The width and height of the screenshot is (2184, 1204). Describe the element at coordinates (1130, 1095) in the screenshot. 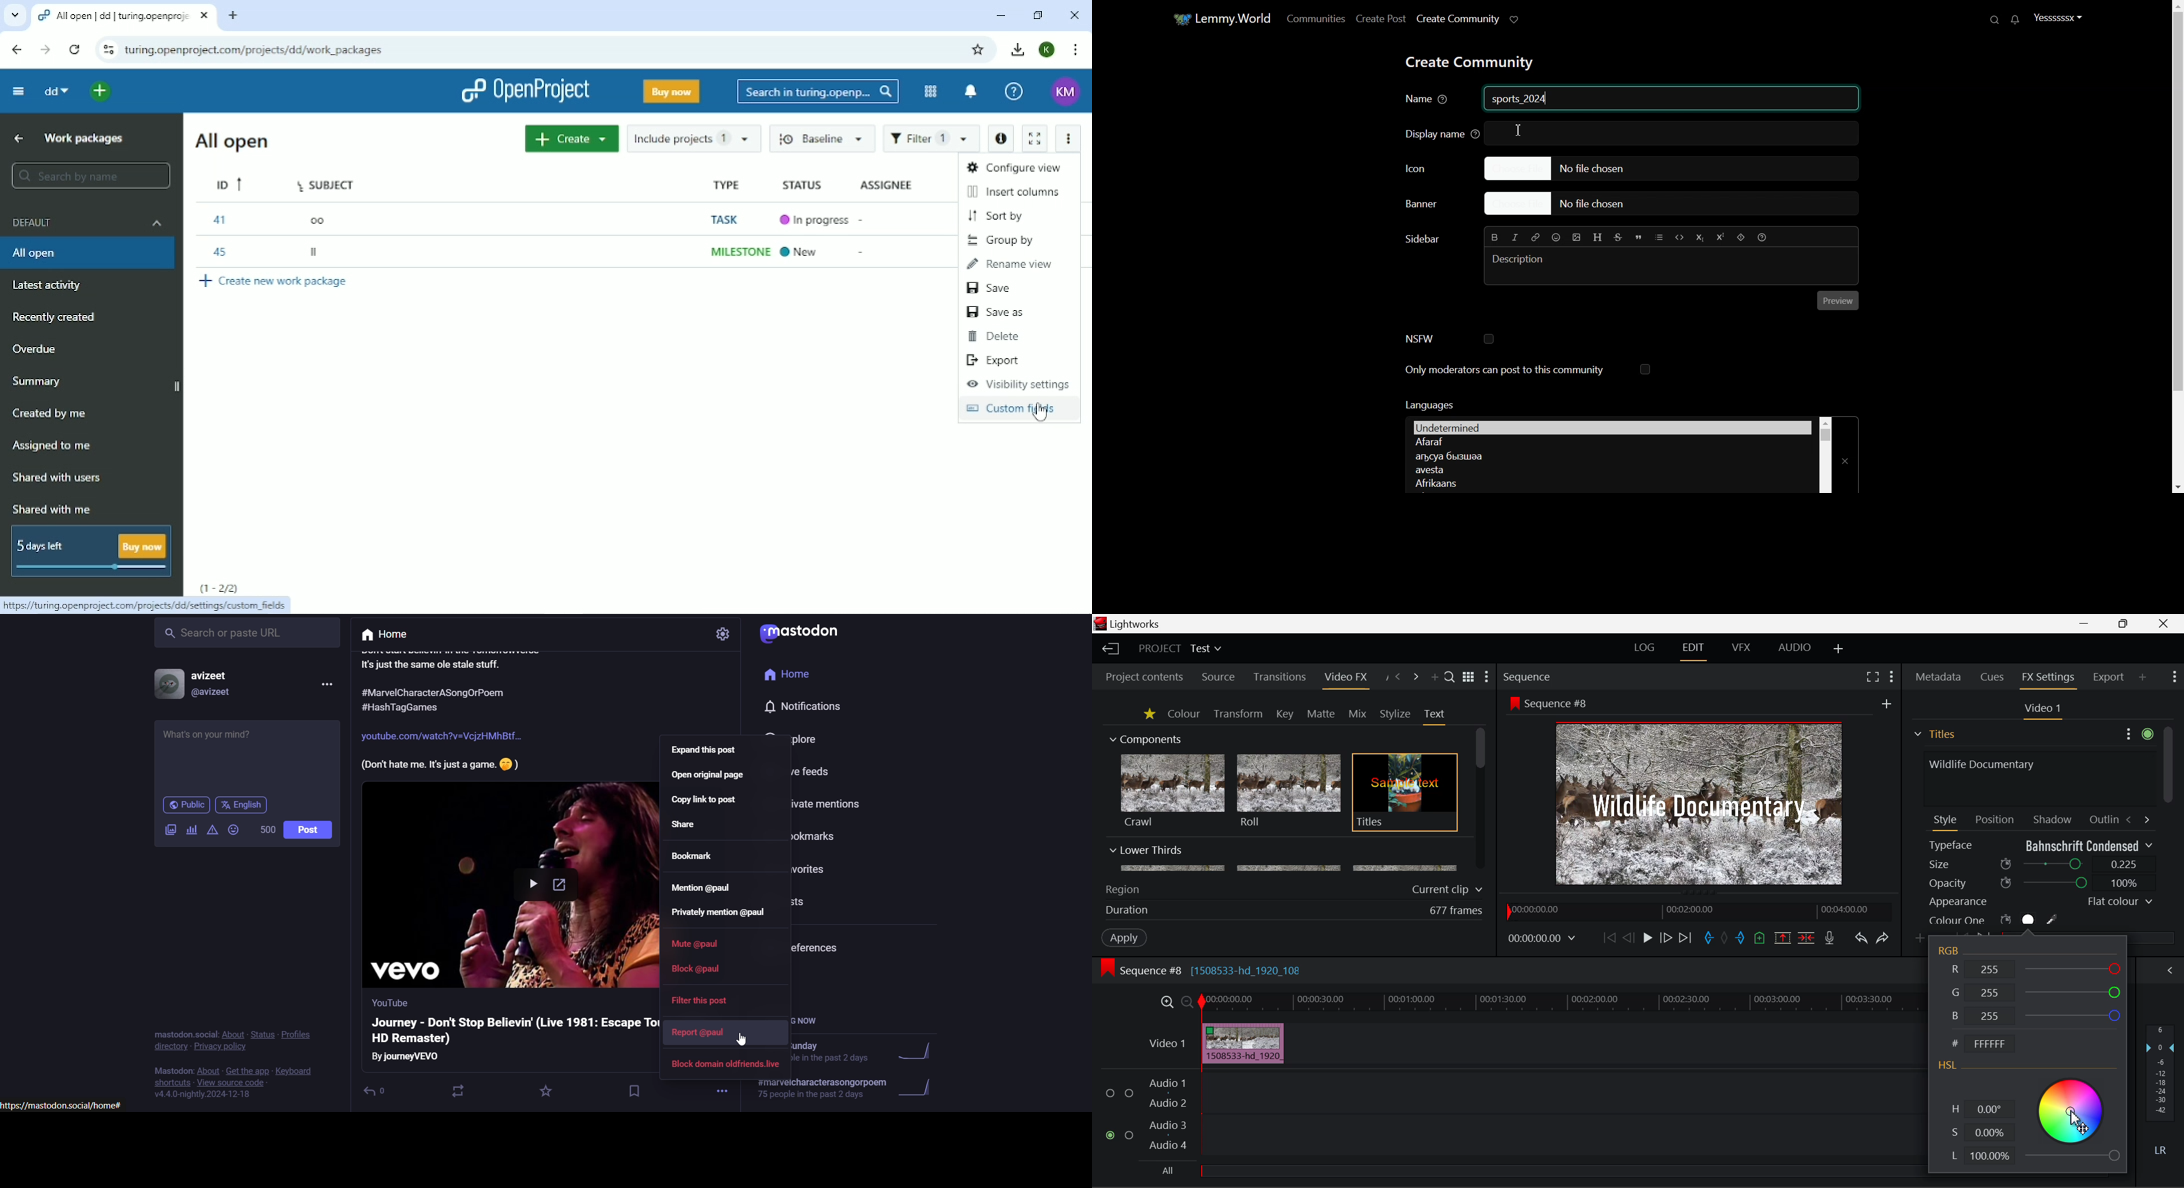

I see `checkbox` at that location.